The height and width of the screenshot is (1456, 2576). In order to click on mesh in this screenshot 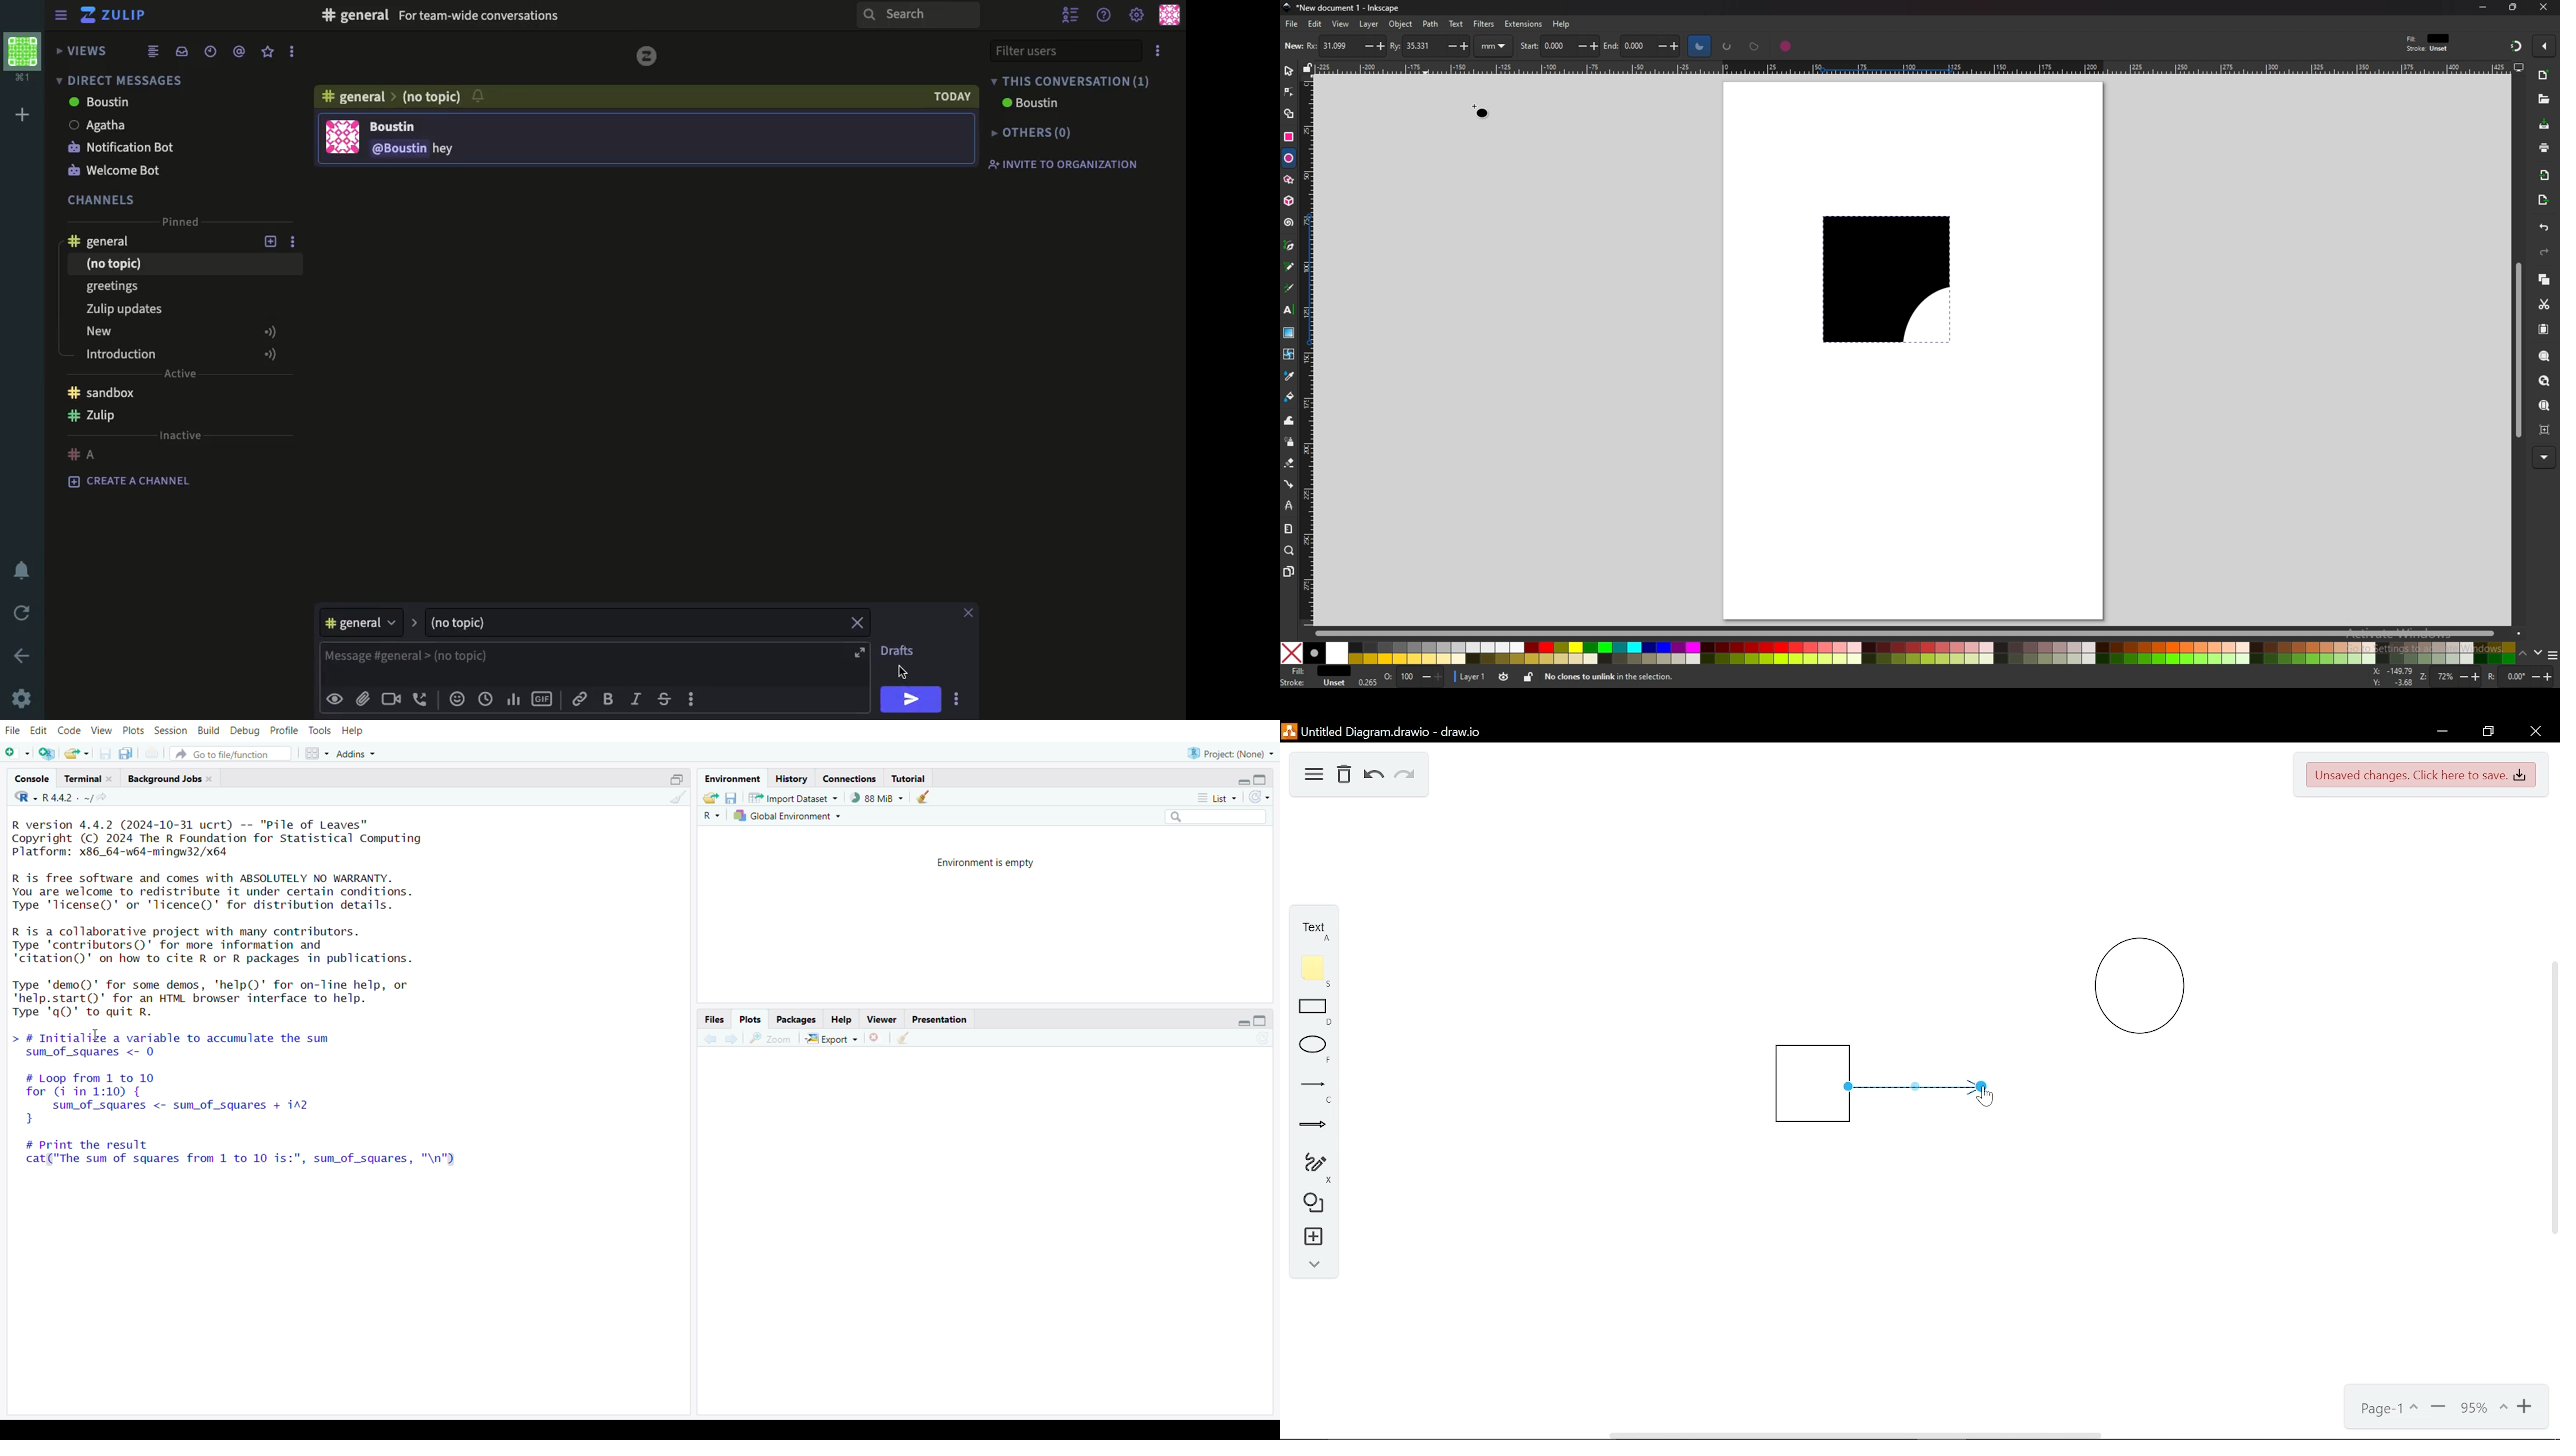, I will do `click(1289, 353)`.